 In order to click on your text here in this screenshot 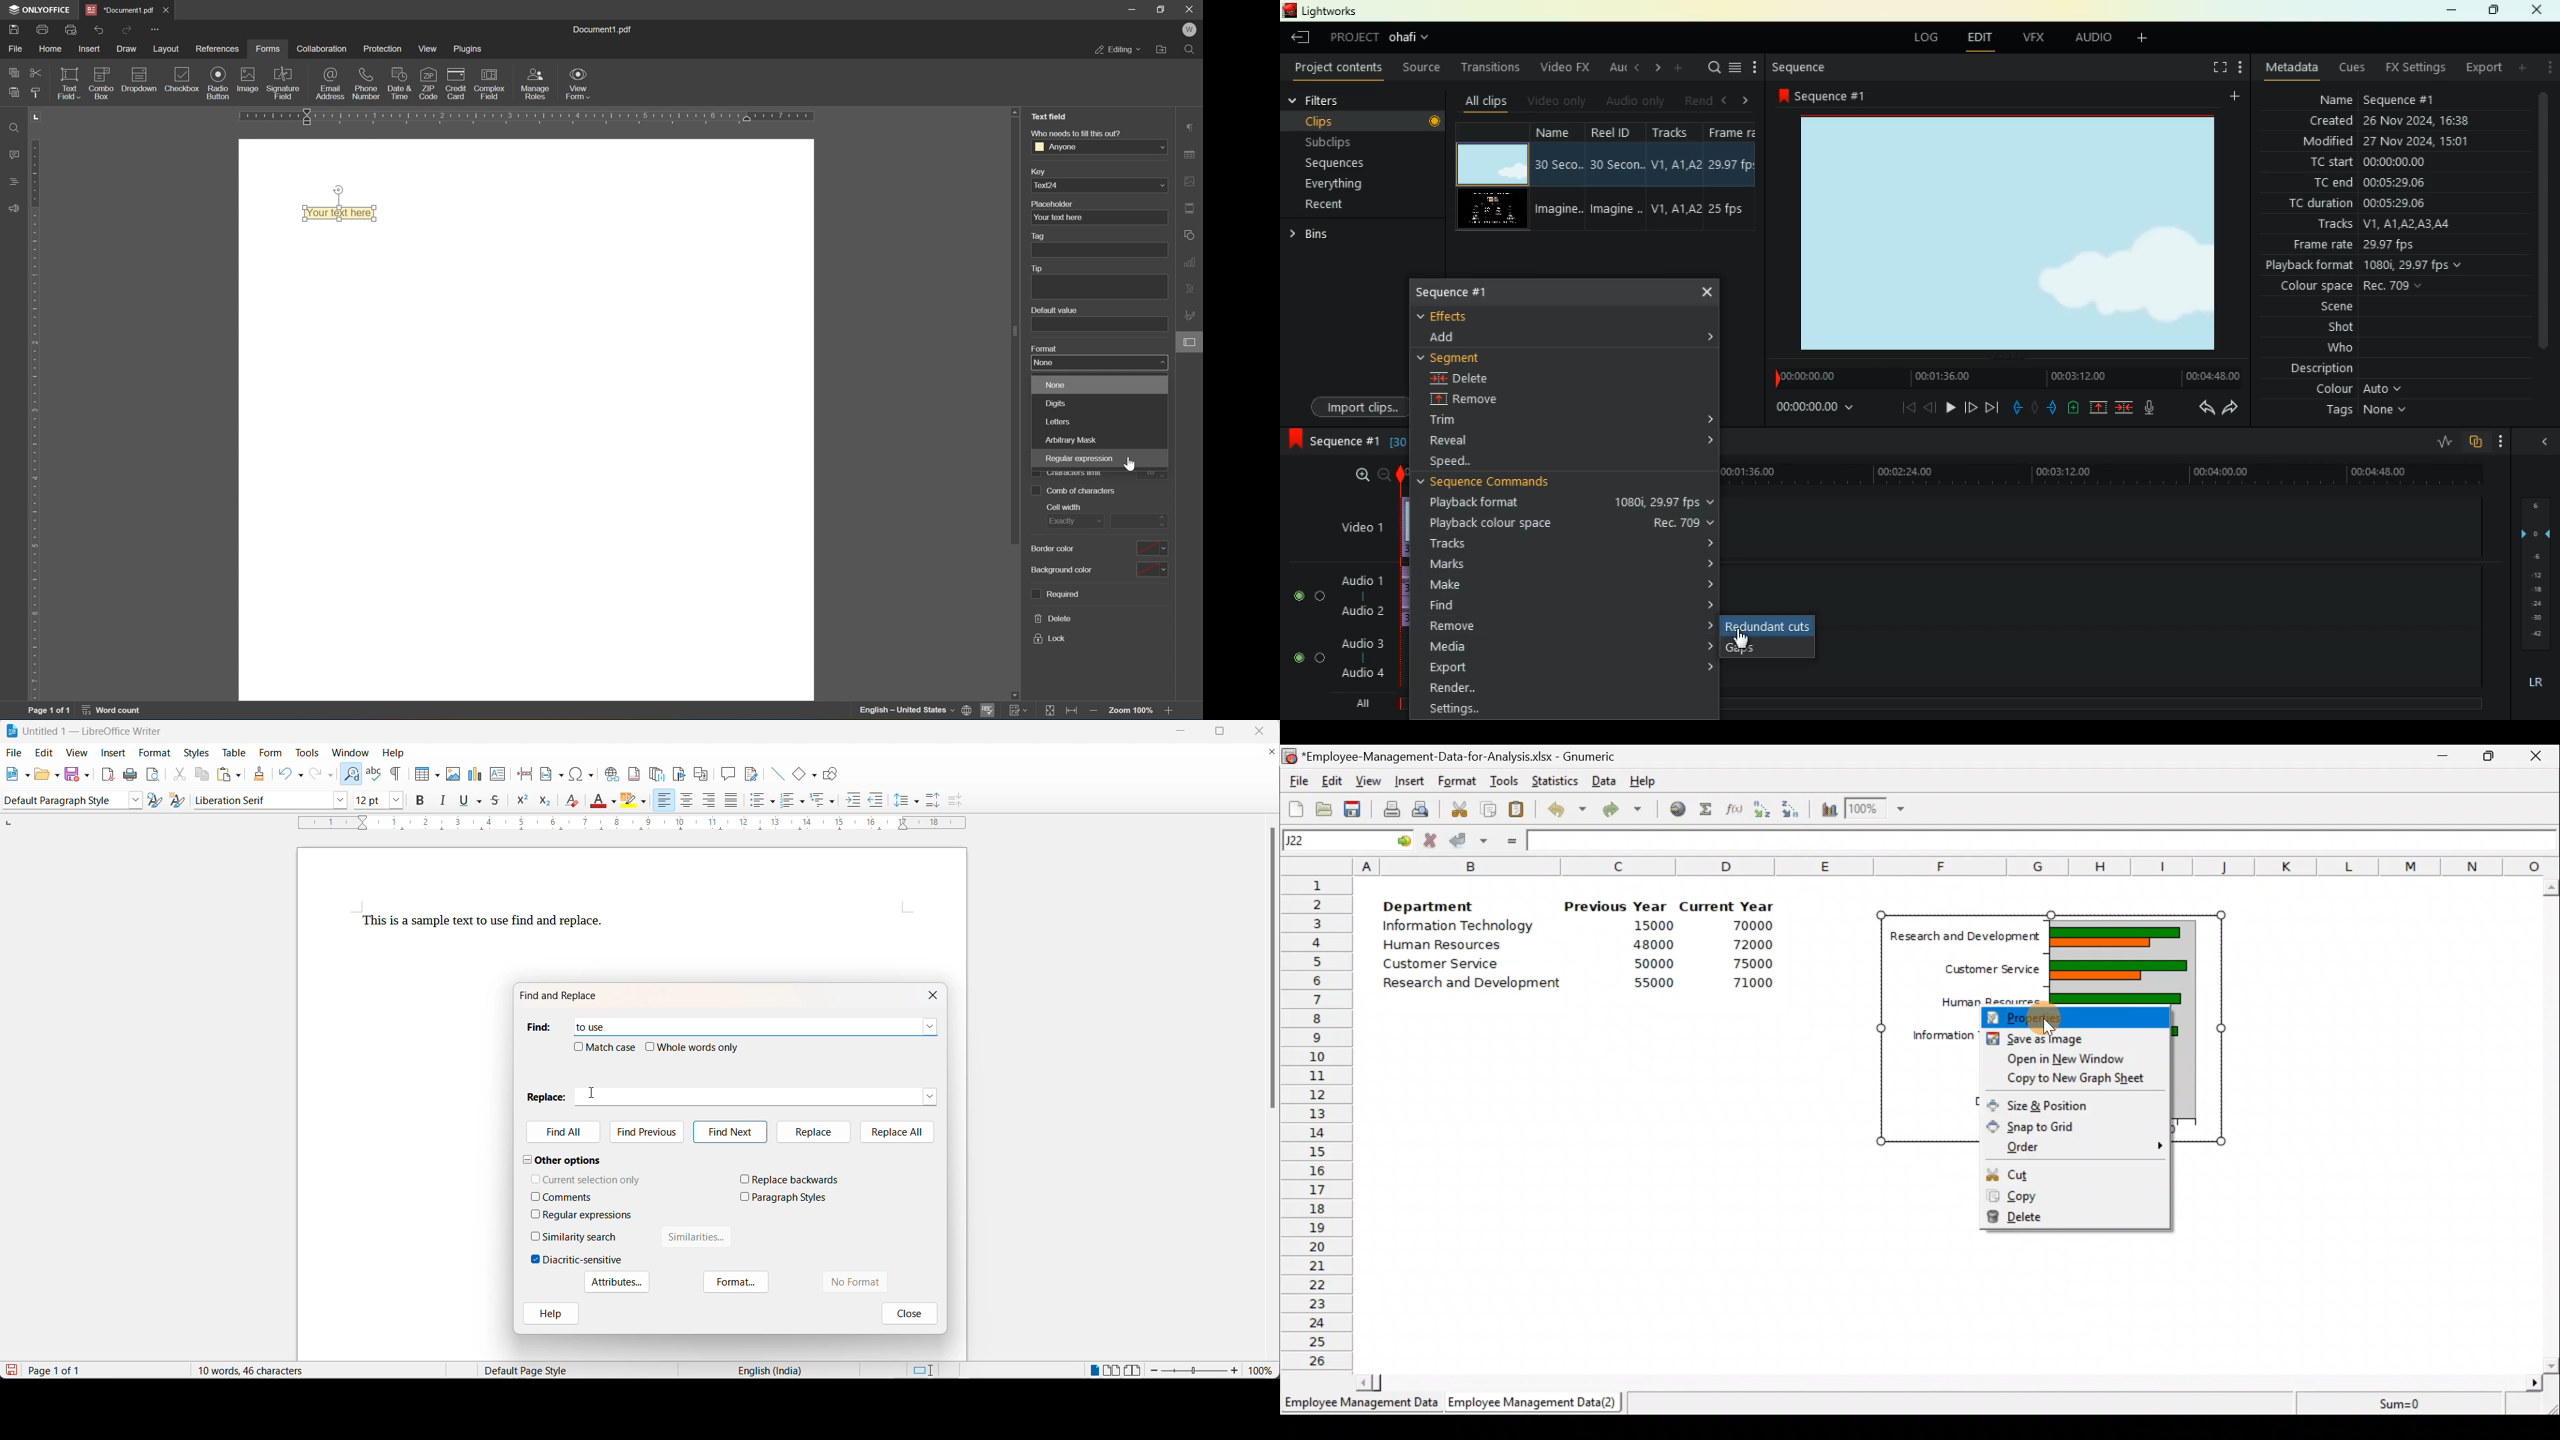, I will do `click(1062, 218)`.